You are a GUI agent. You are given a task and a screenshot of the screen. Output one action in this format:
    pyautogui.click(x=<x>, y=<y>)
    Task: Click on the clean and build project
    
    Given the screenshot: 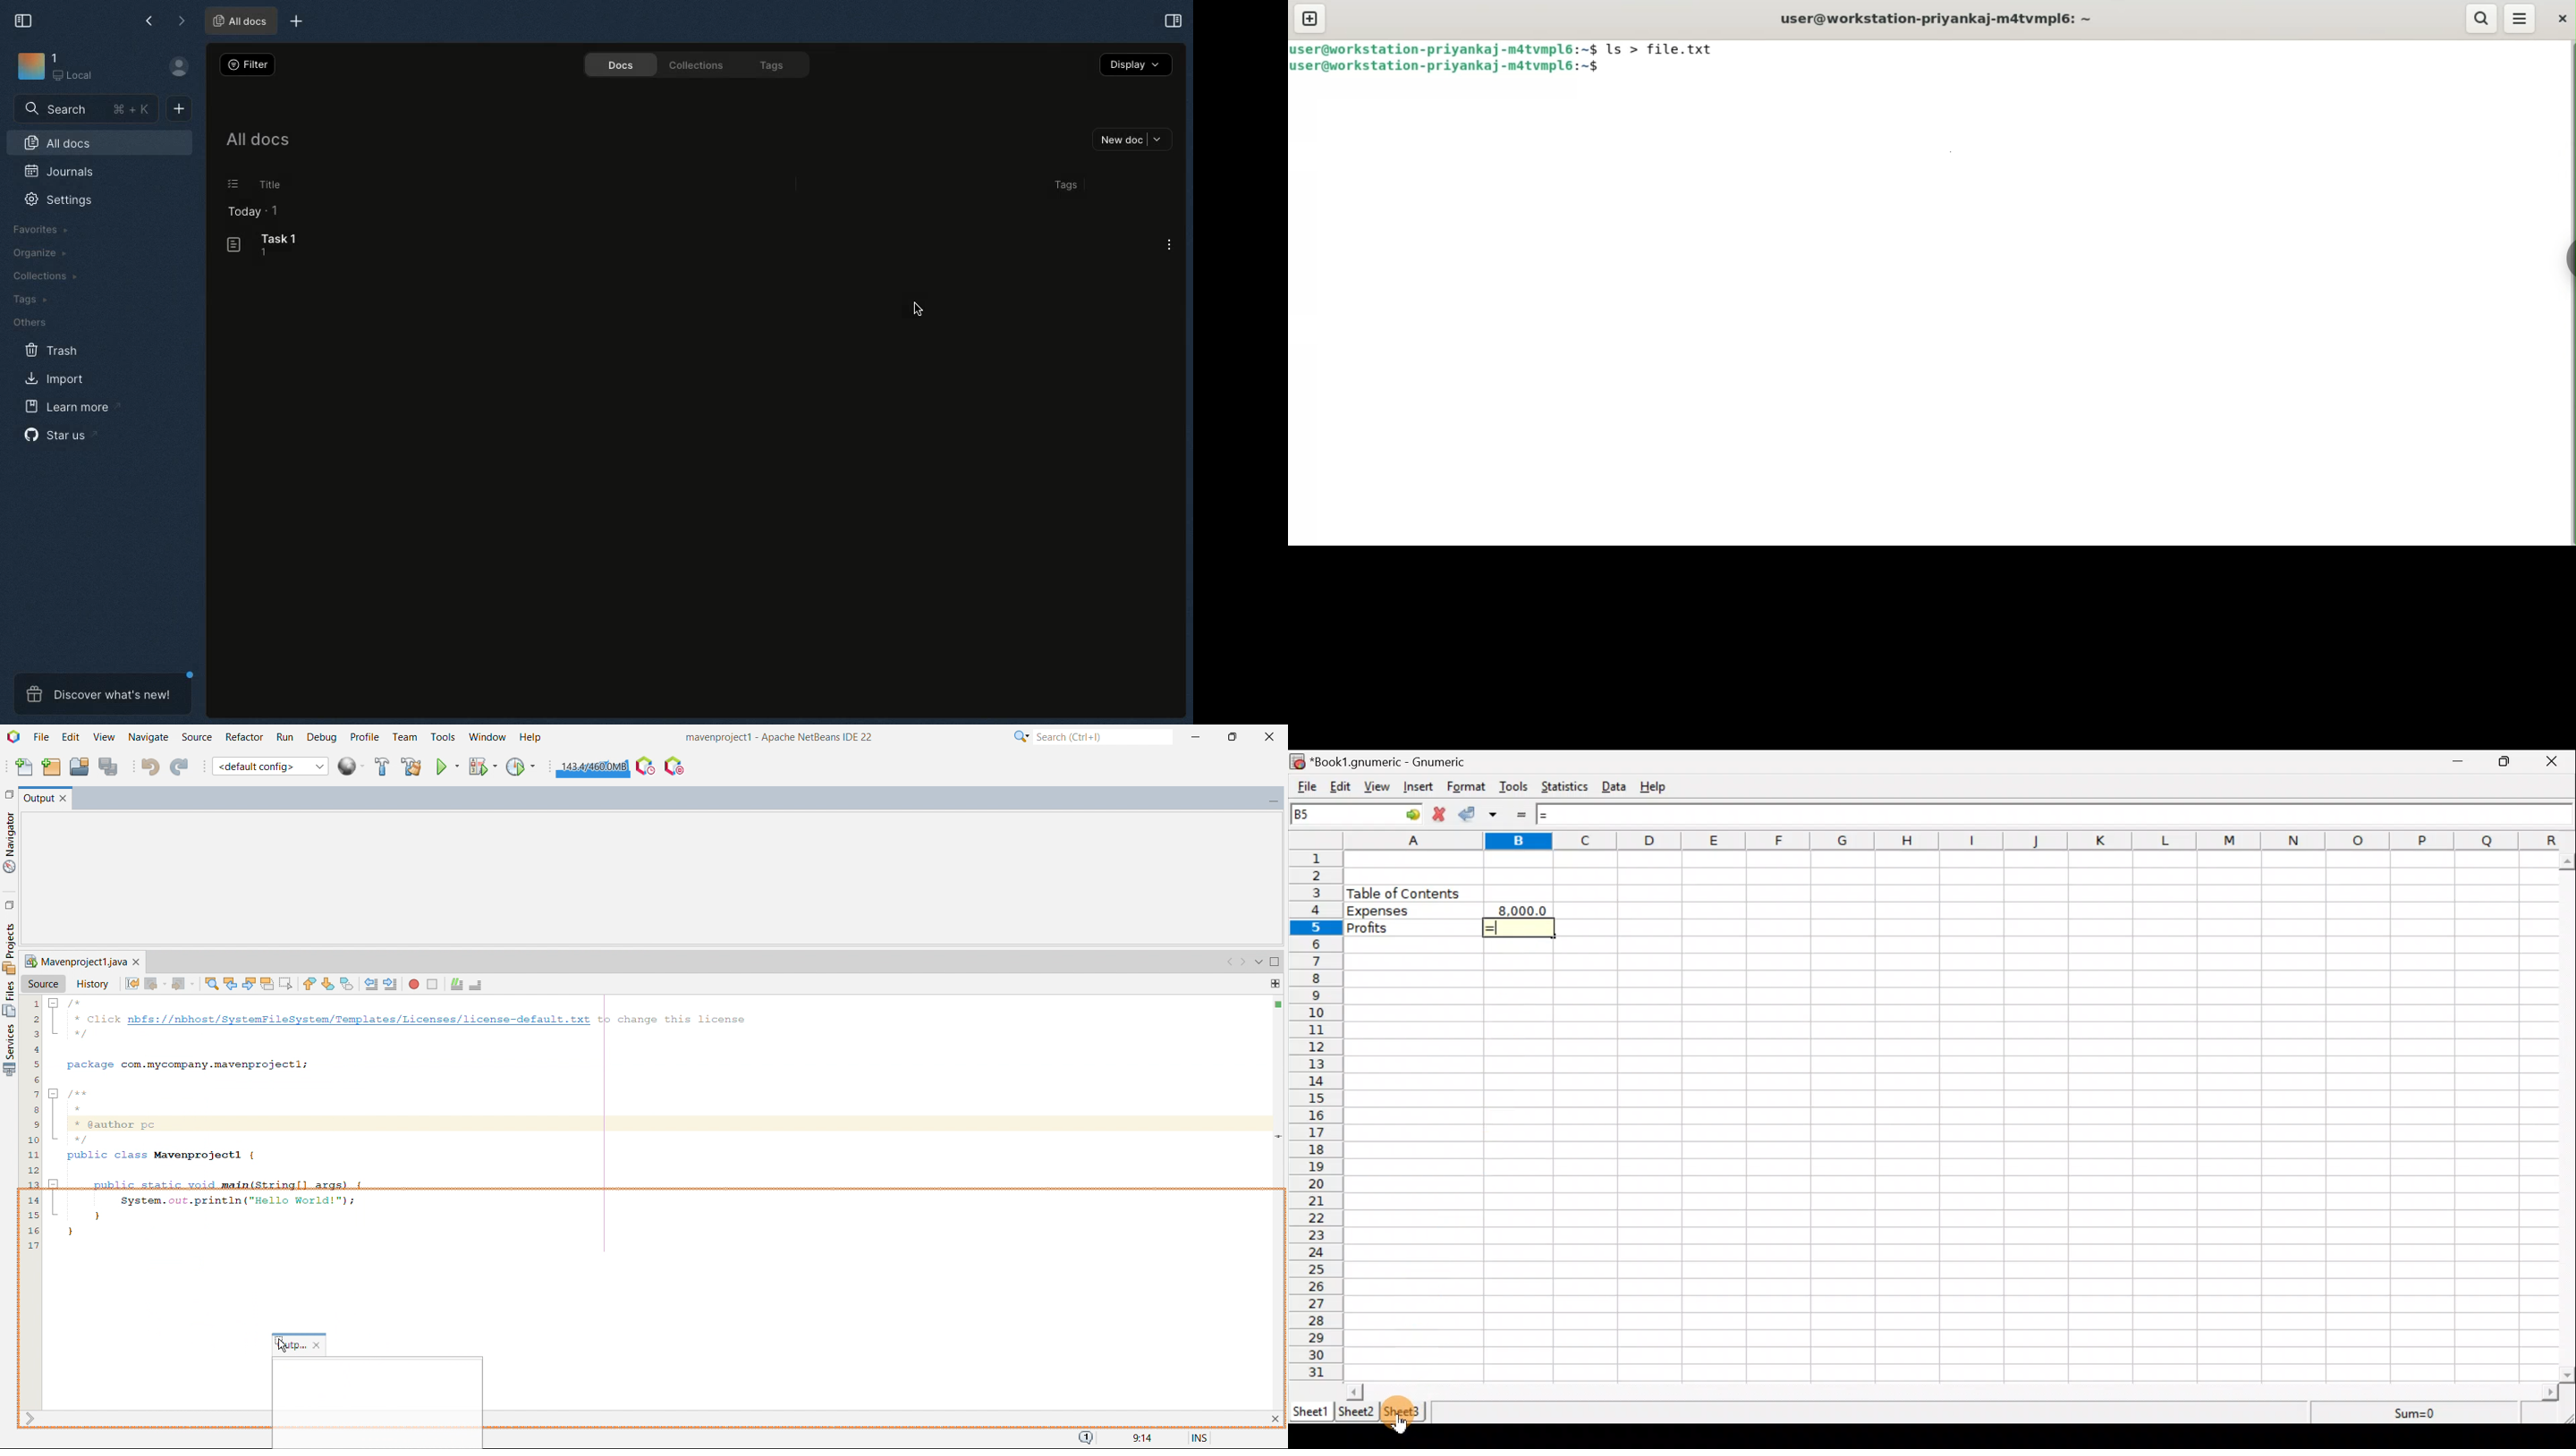 What is the action you would take?
    pyautogui.click(x=411, y=766)
    